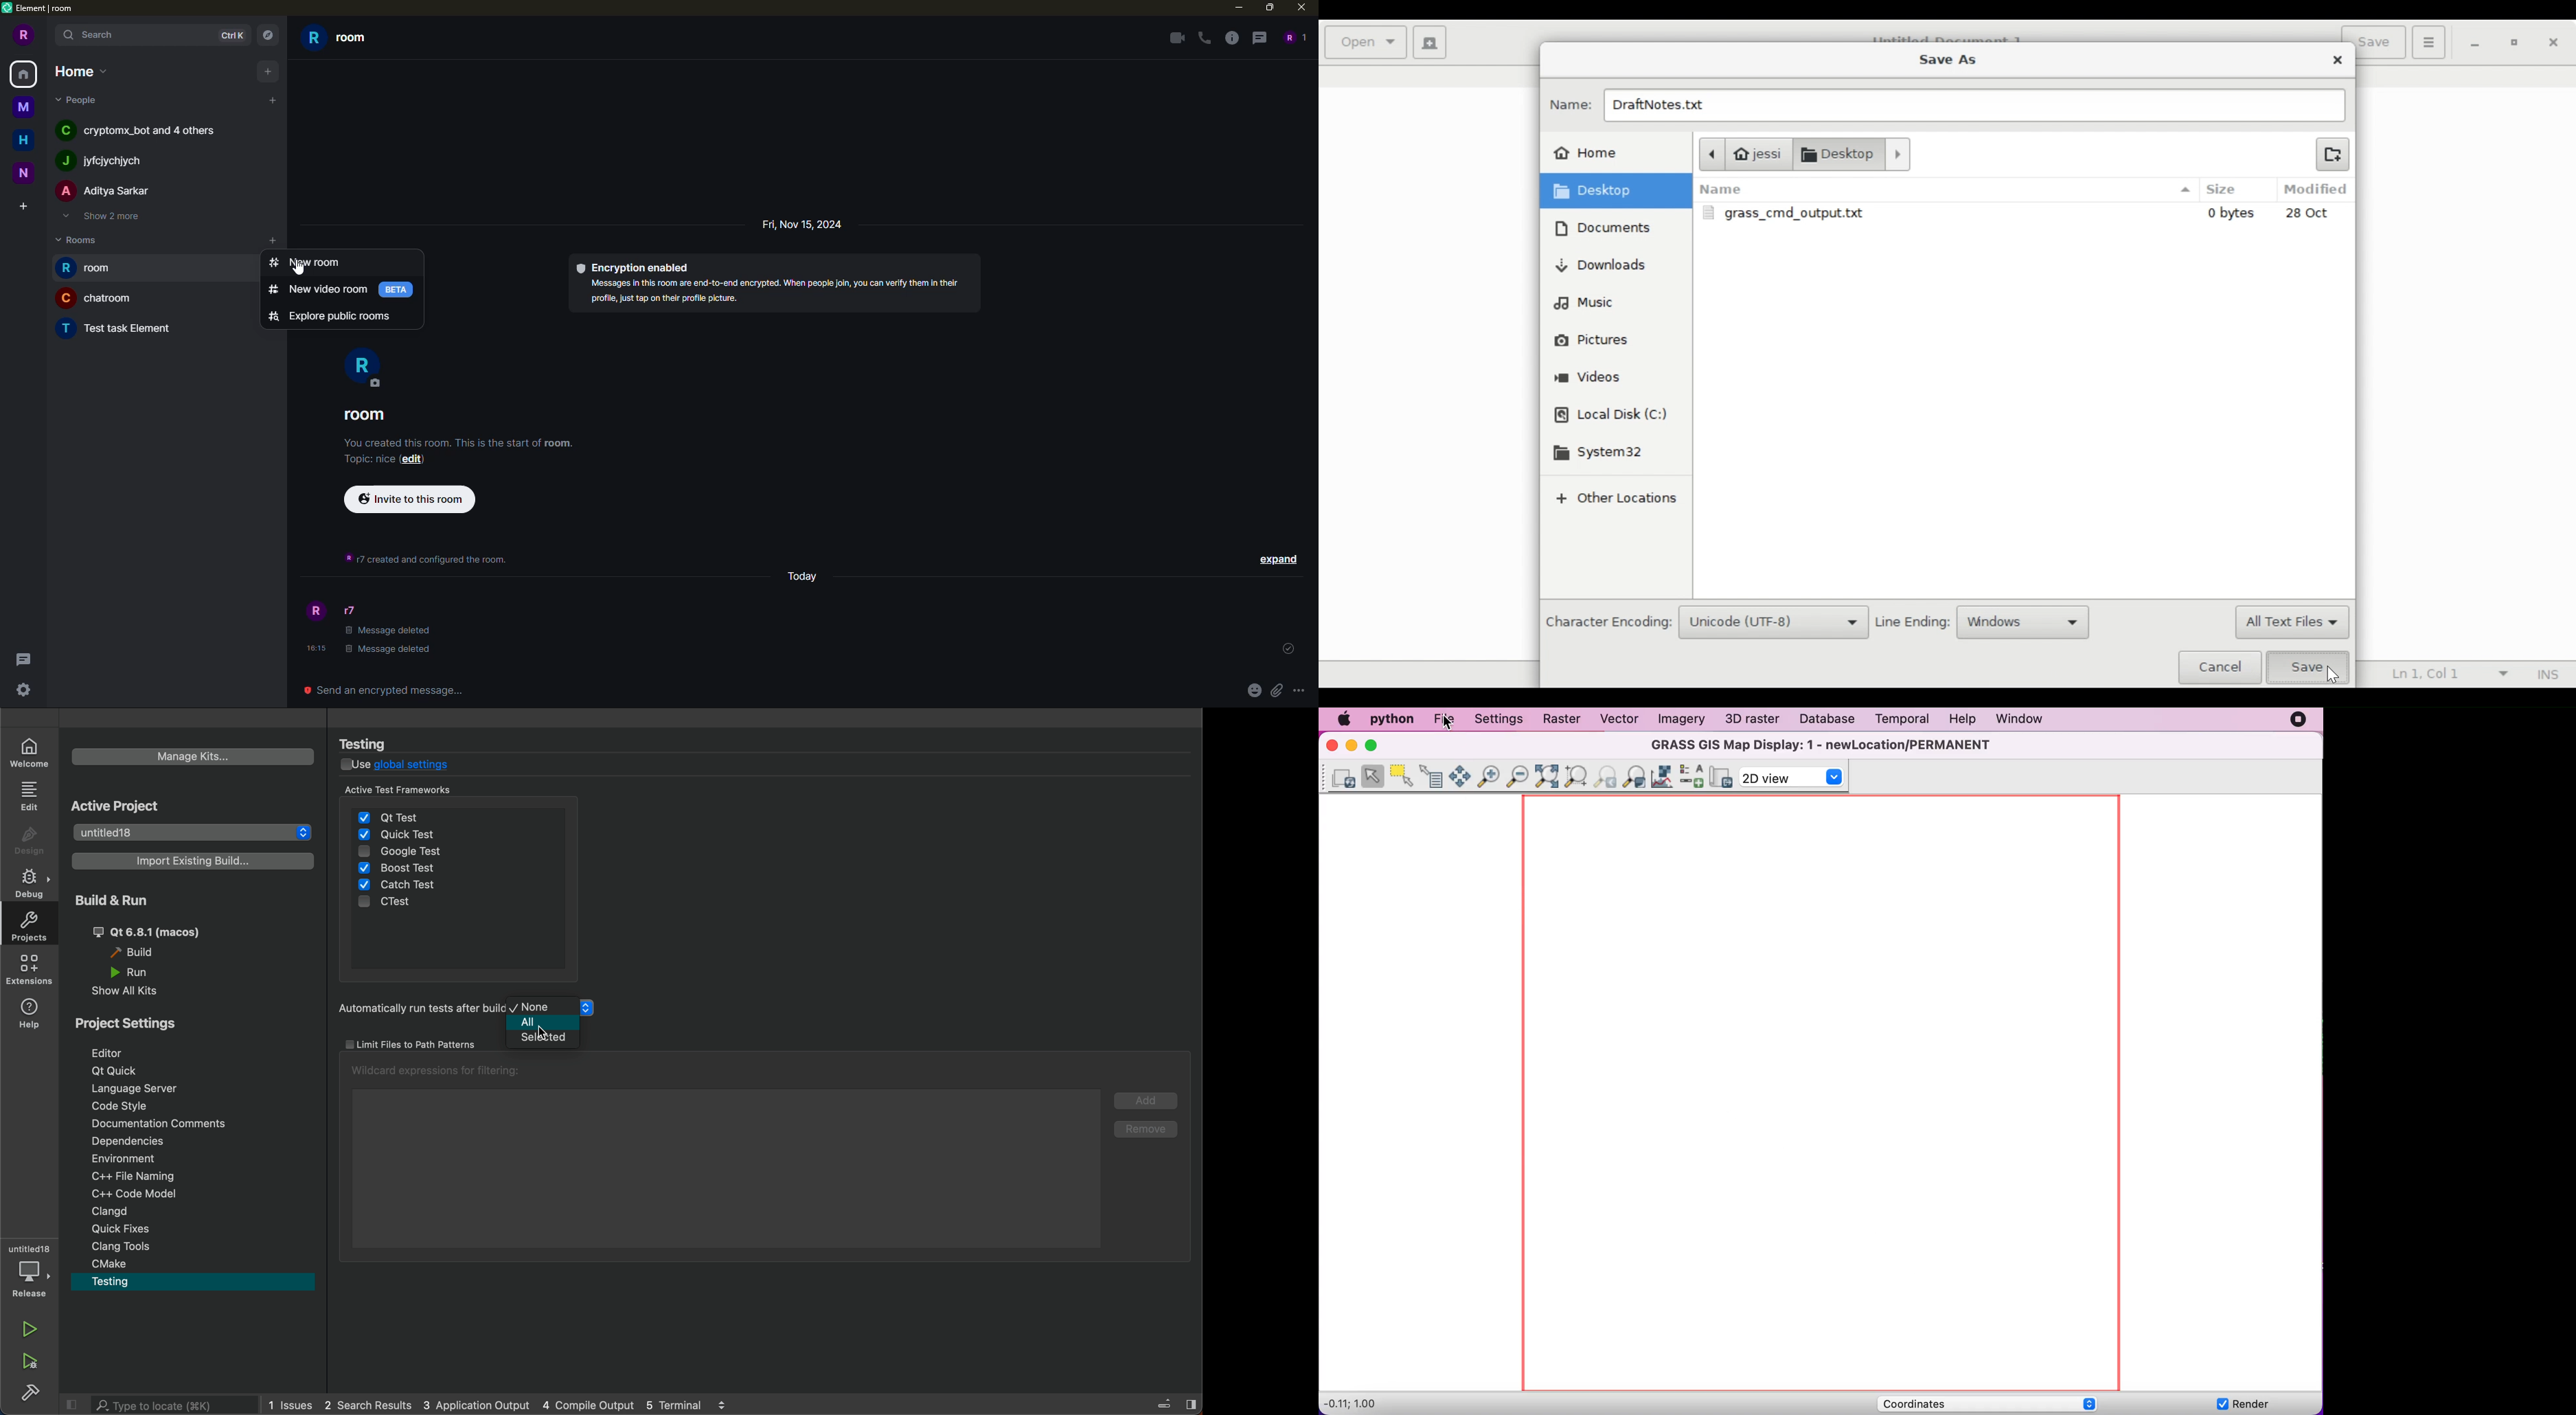  Describe the element at coordinates (96, 36) in the screenshot. I see `search` at that location.